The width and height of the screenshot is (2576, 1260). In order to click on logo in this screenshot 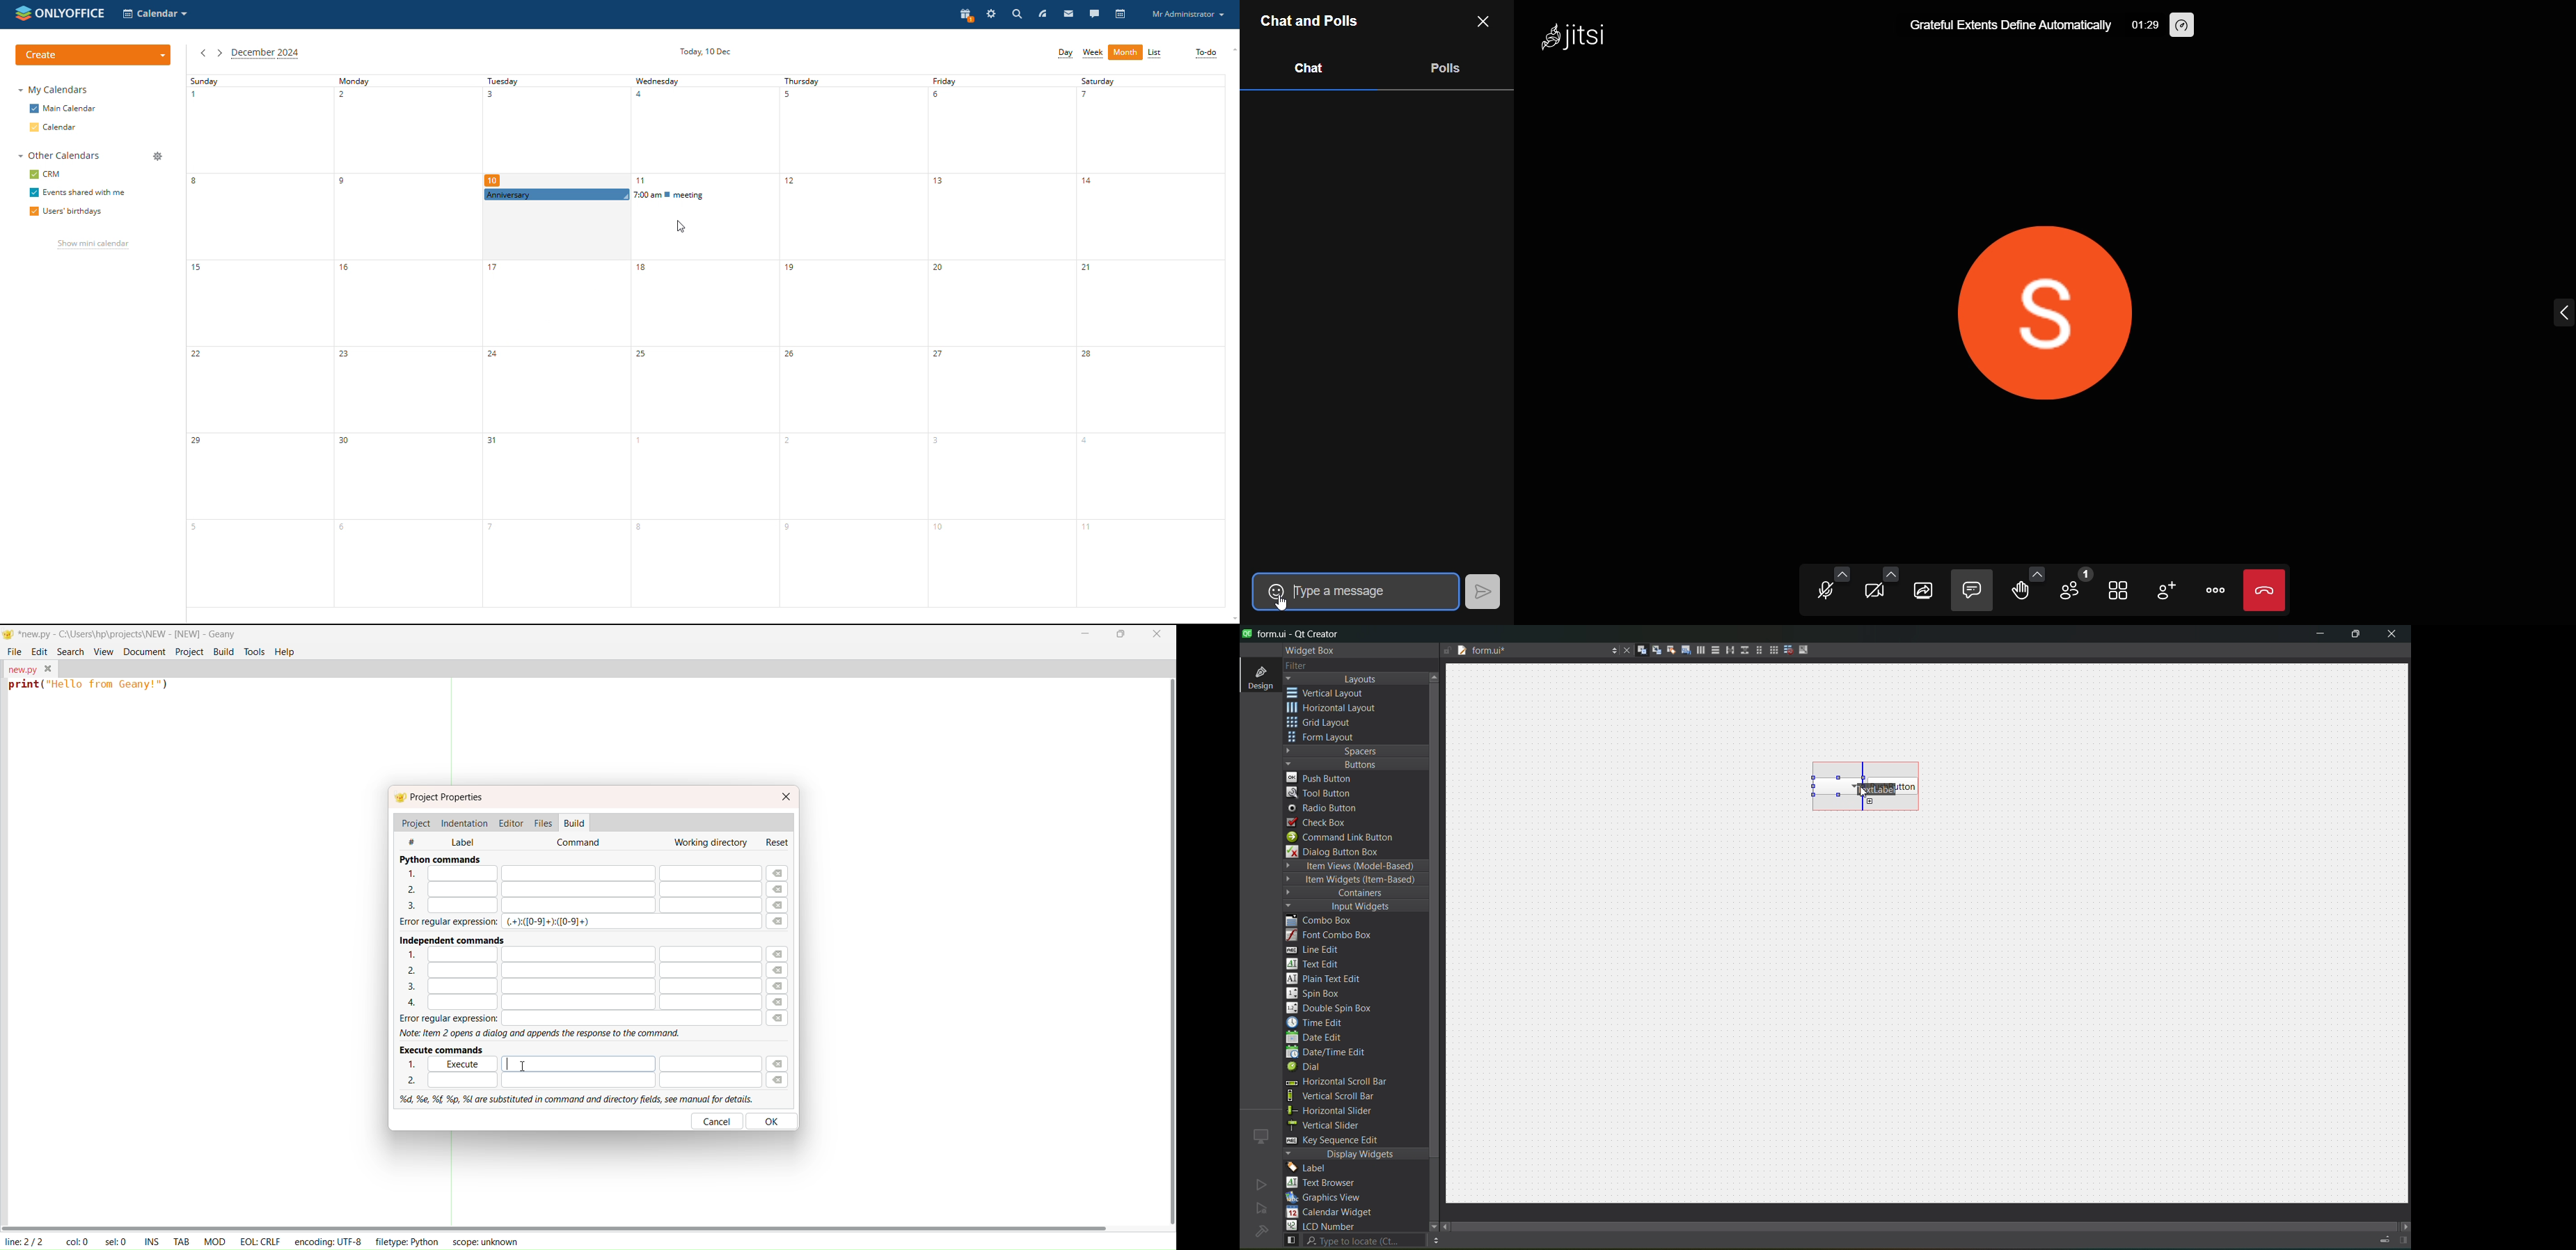, I will do `click(1587, 36)`.